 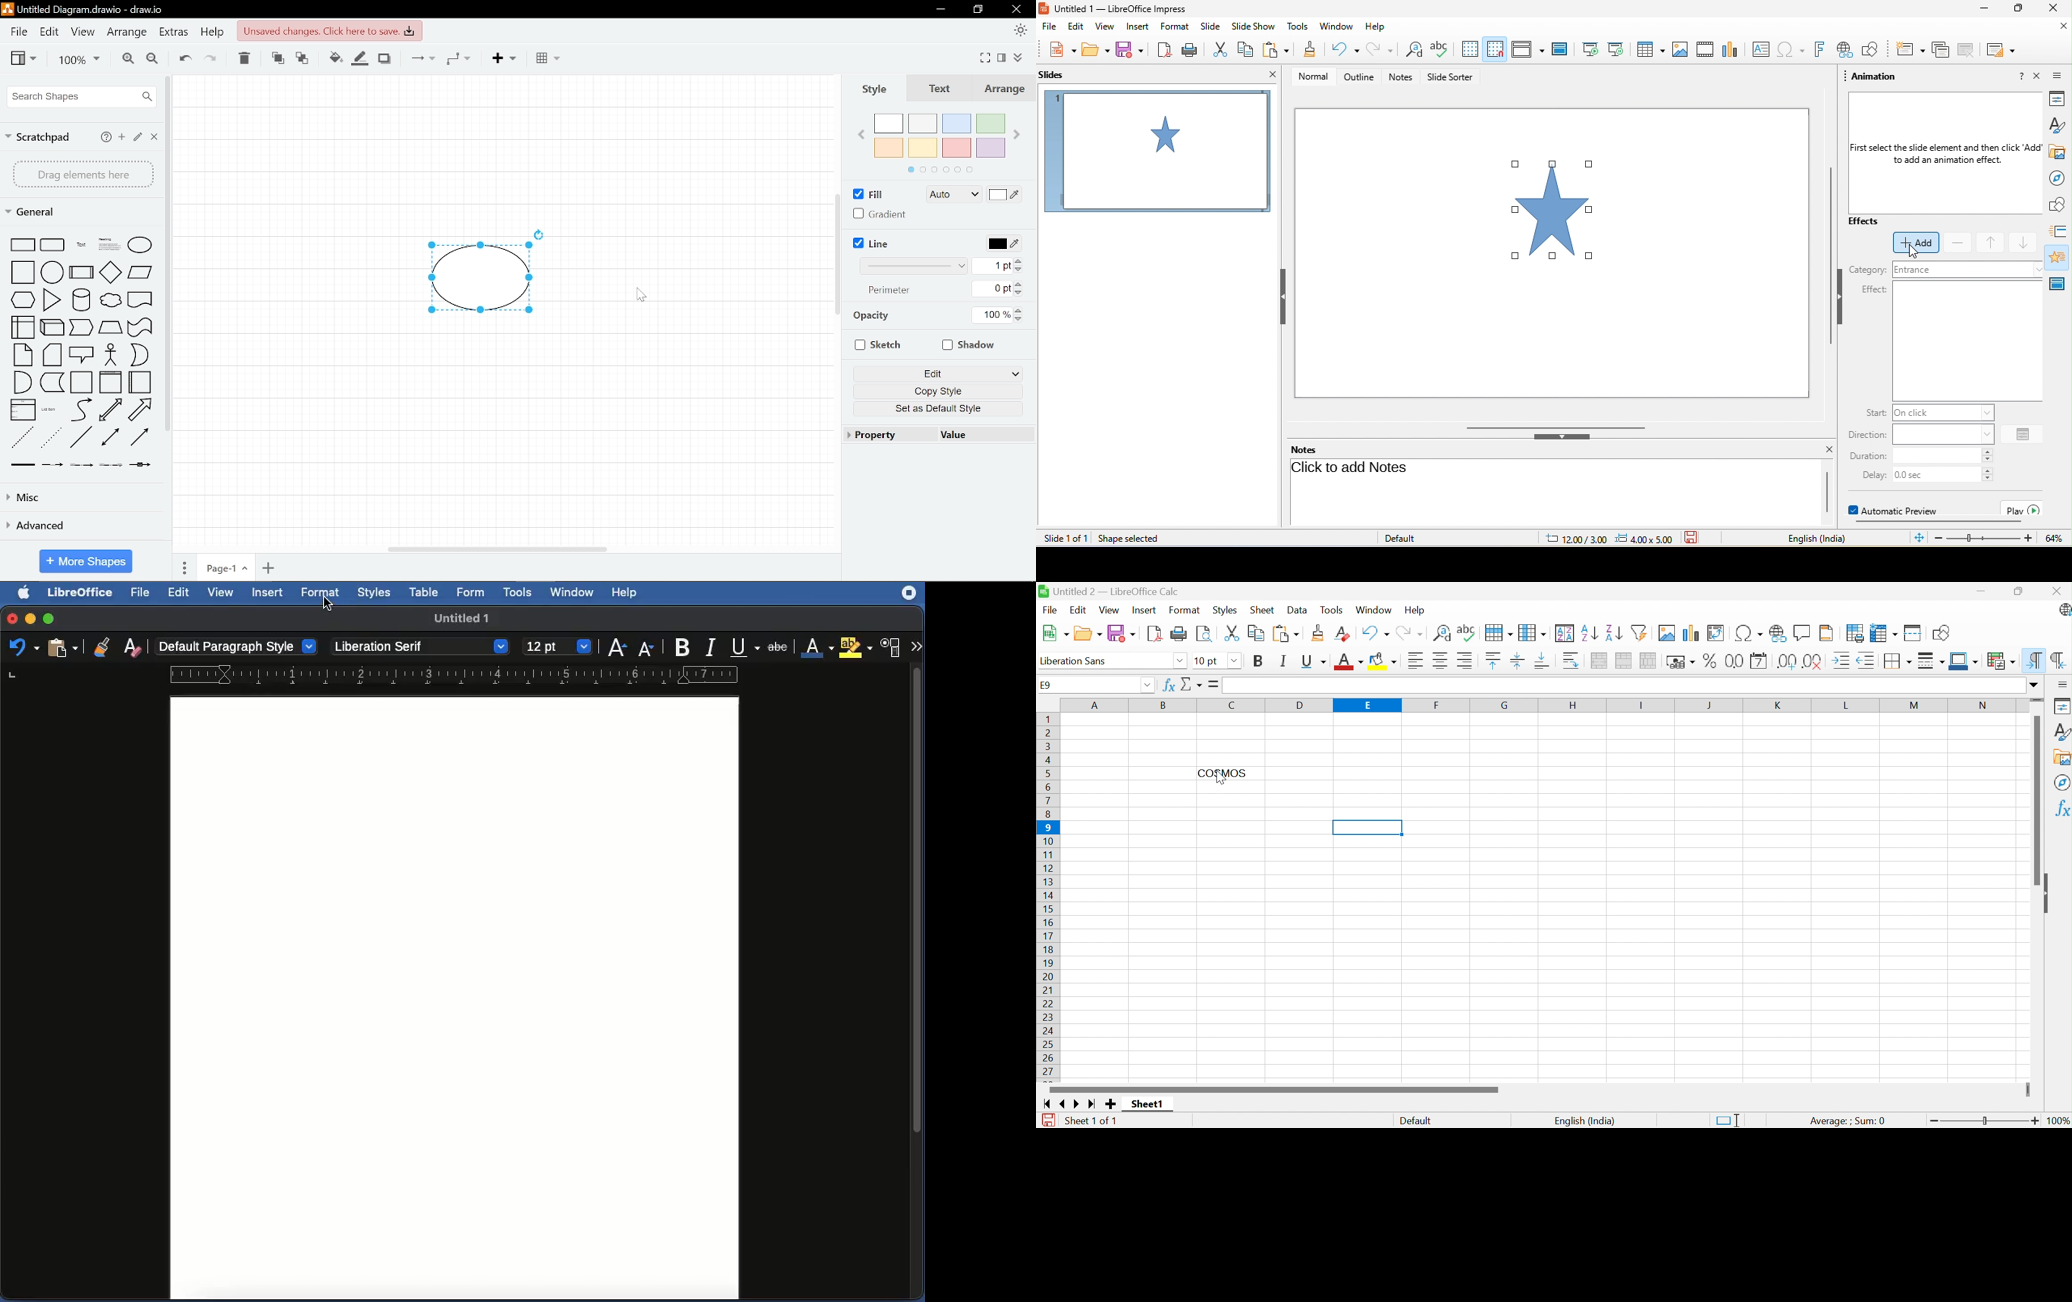 What do you see at coordinates (1562, 438) in the screenshot?
I see `hide bottom bar` at bounding box center [1562, 438].